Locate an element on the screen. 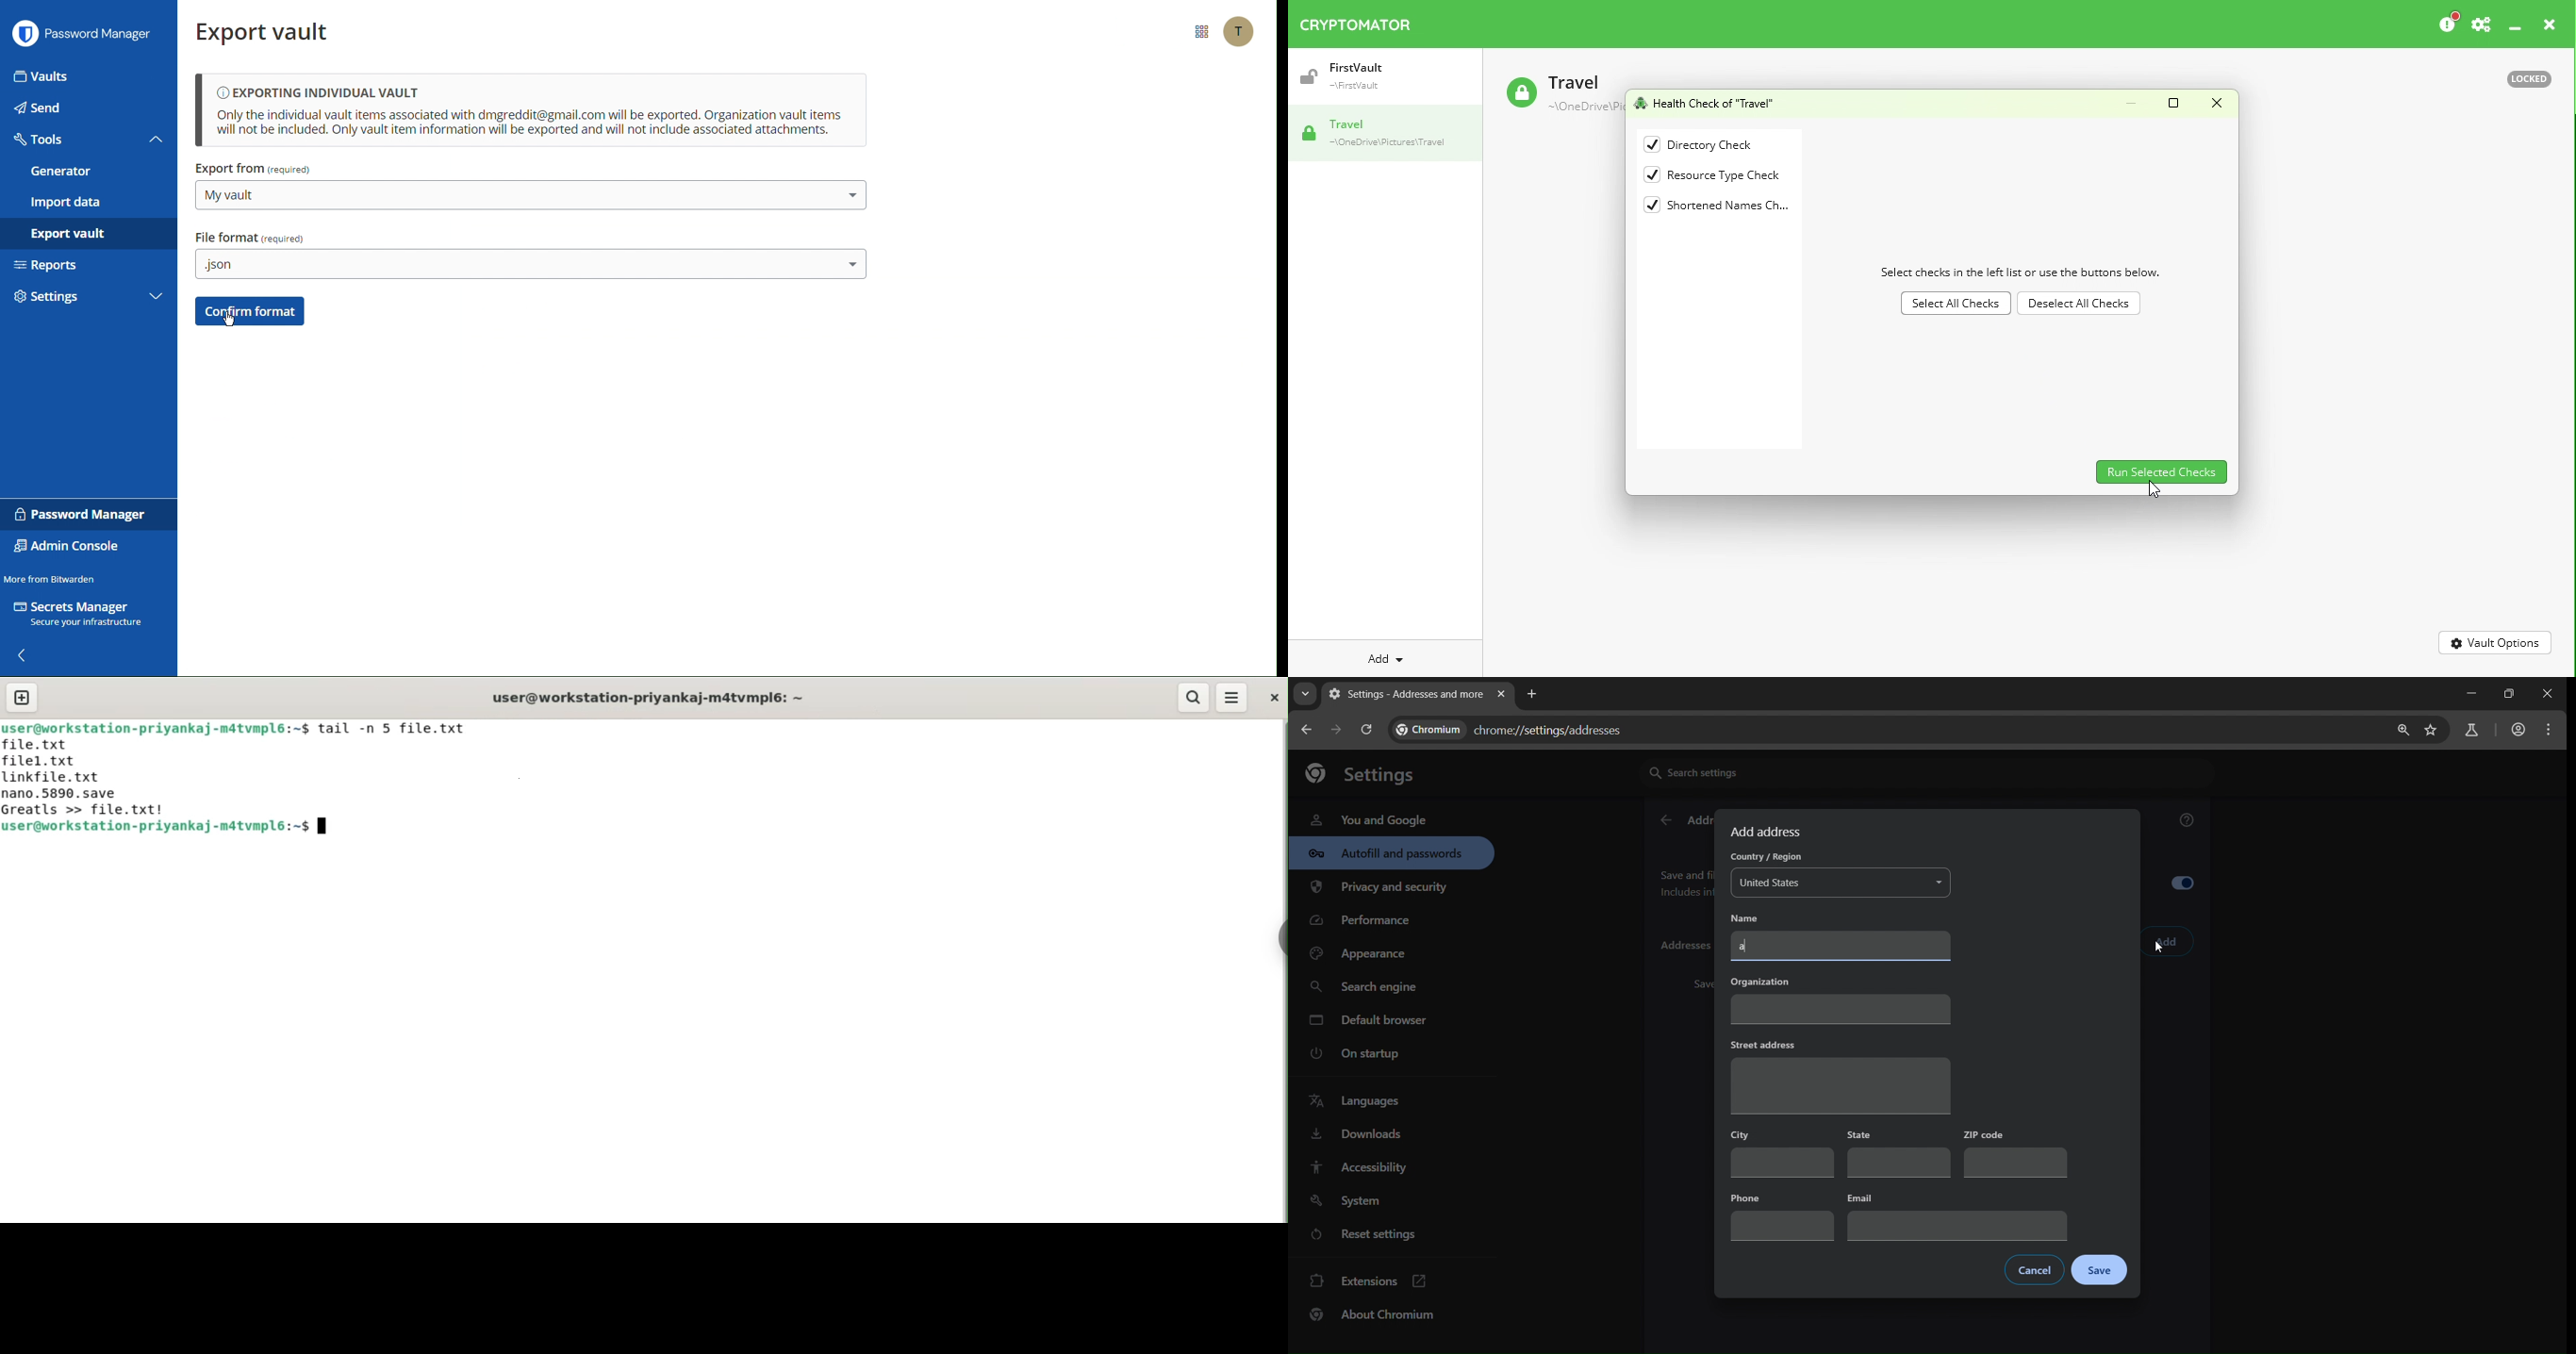 The width and height of the screenshot is (2576, 1372). Vault Options is located at coordinates (2491, 642).